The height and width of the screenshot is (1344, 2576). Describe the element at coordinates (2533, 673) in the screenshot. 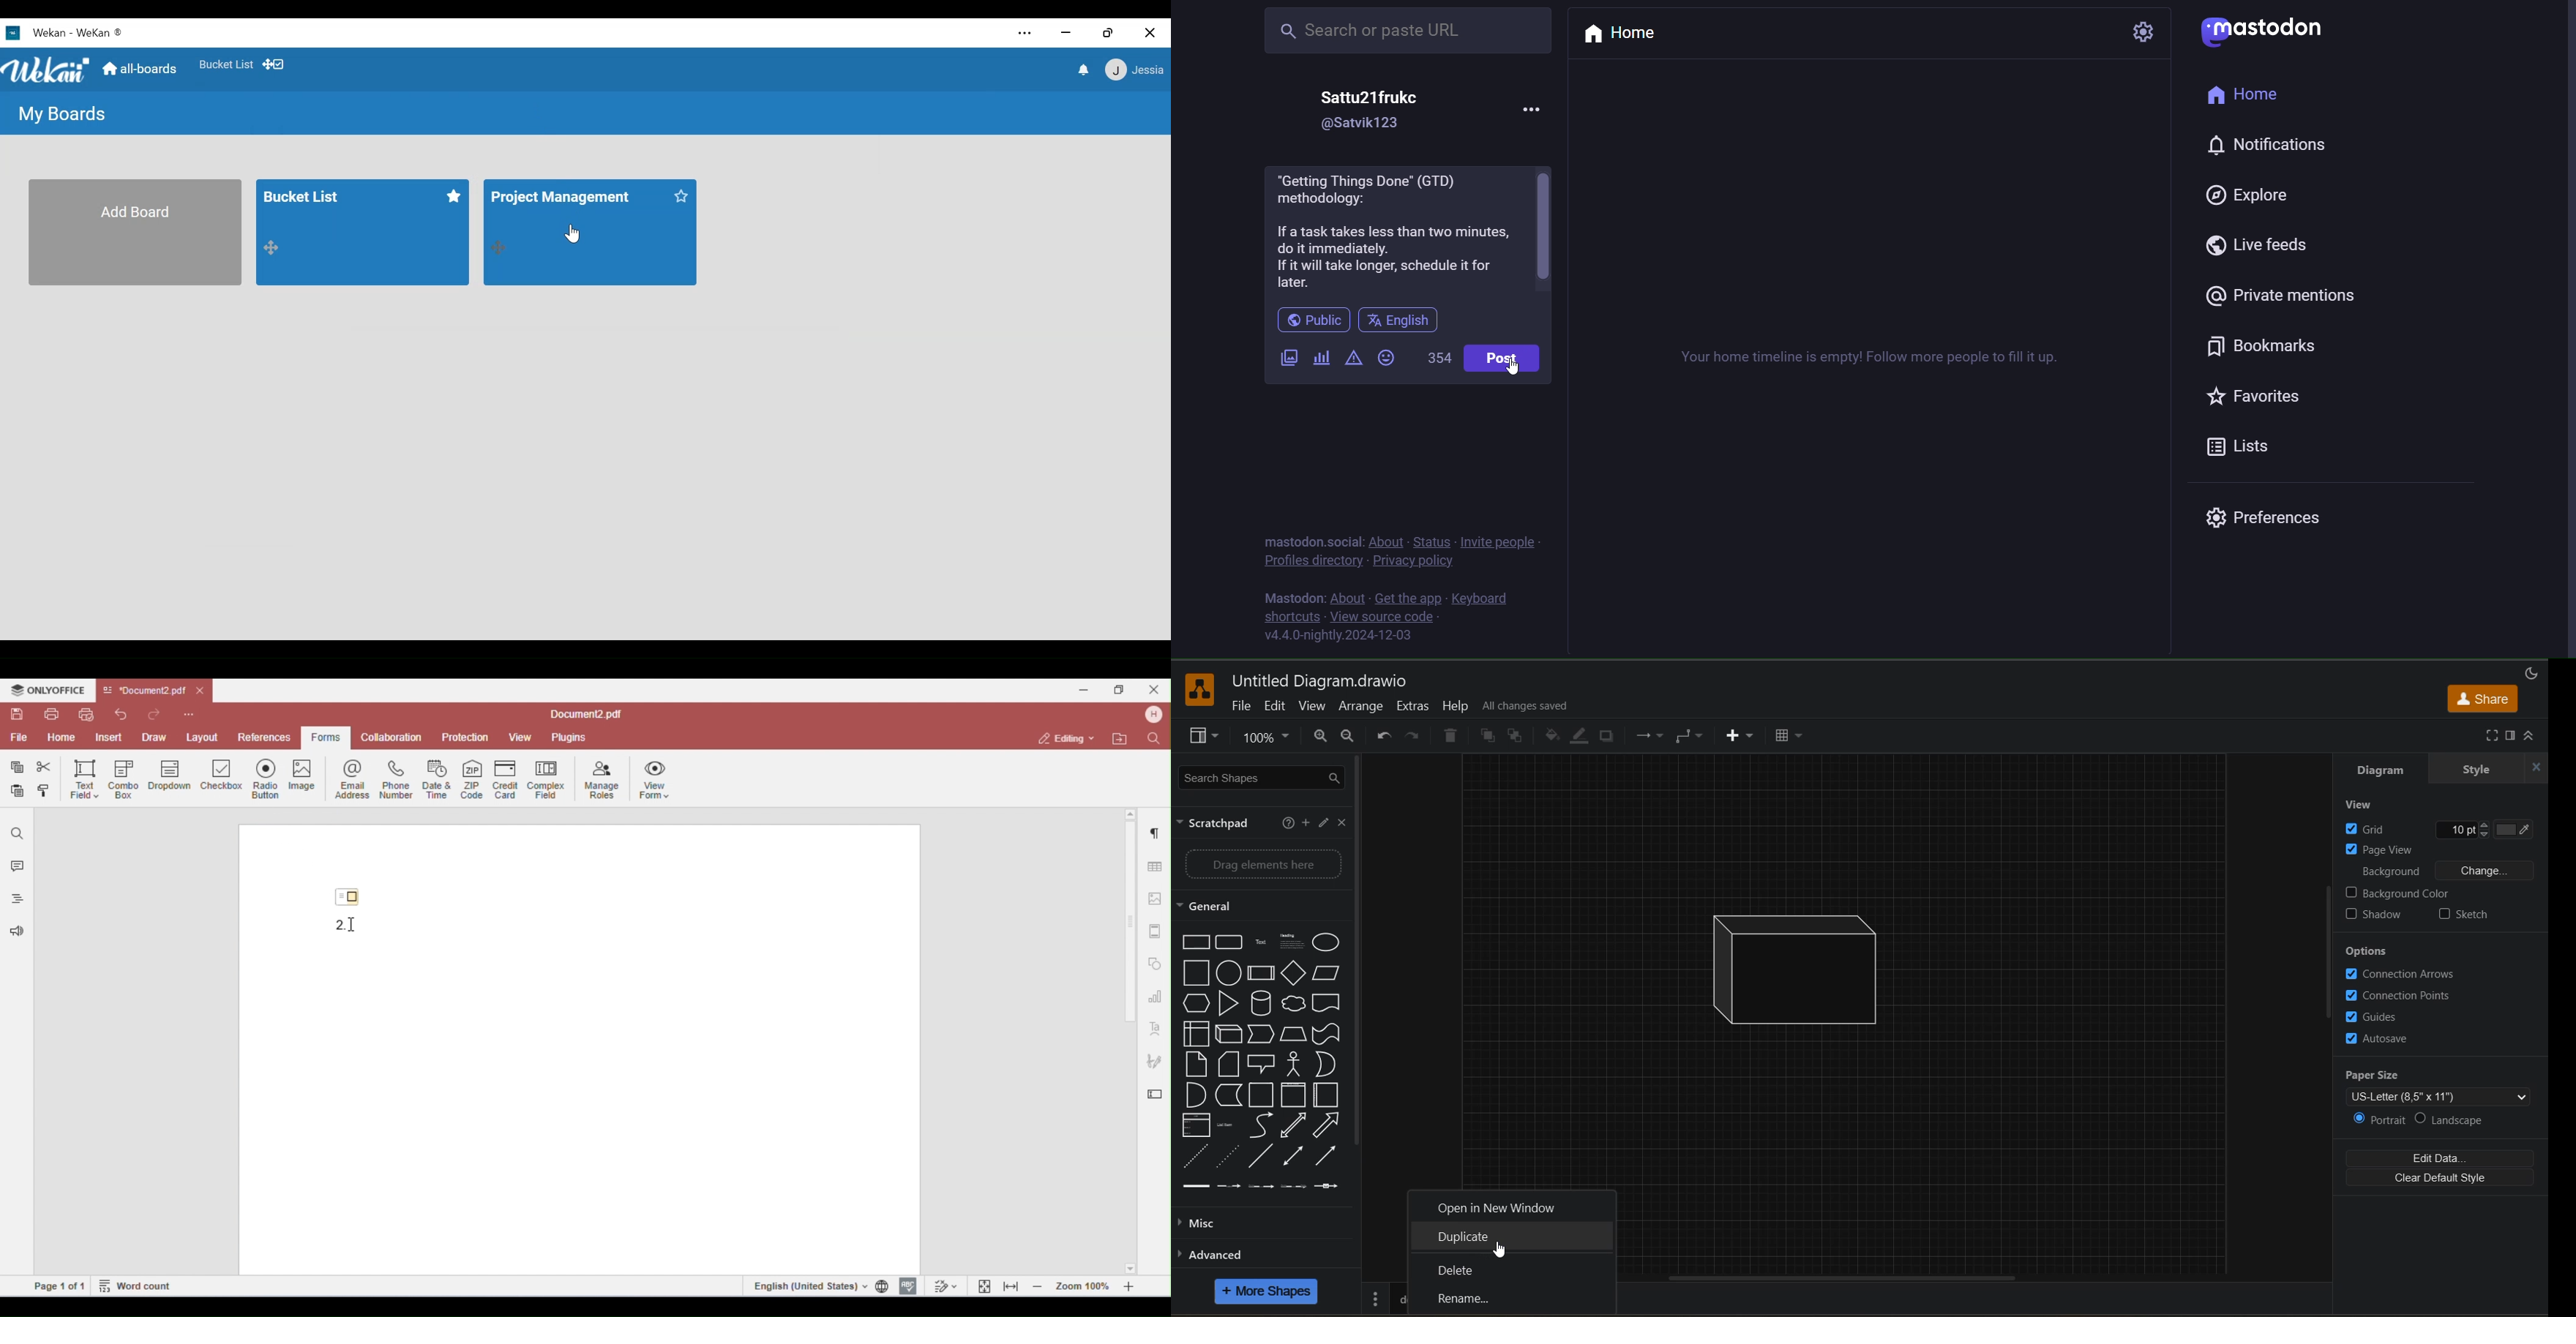

I see `appearance` at that location.